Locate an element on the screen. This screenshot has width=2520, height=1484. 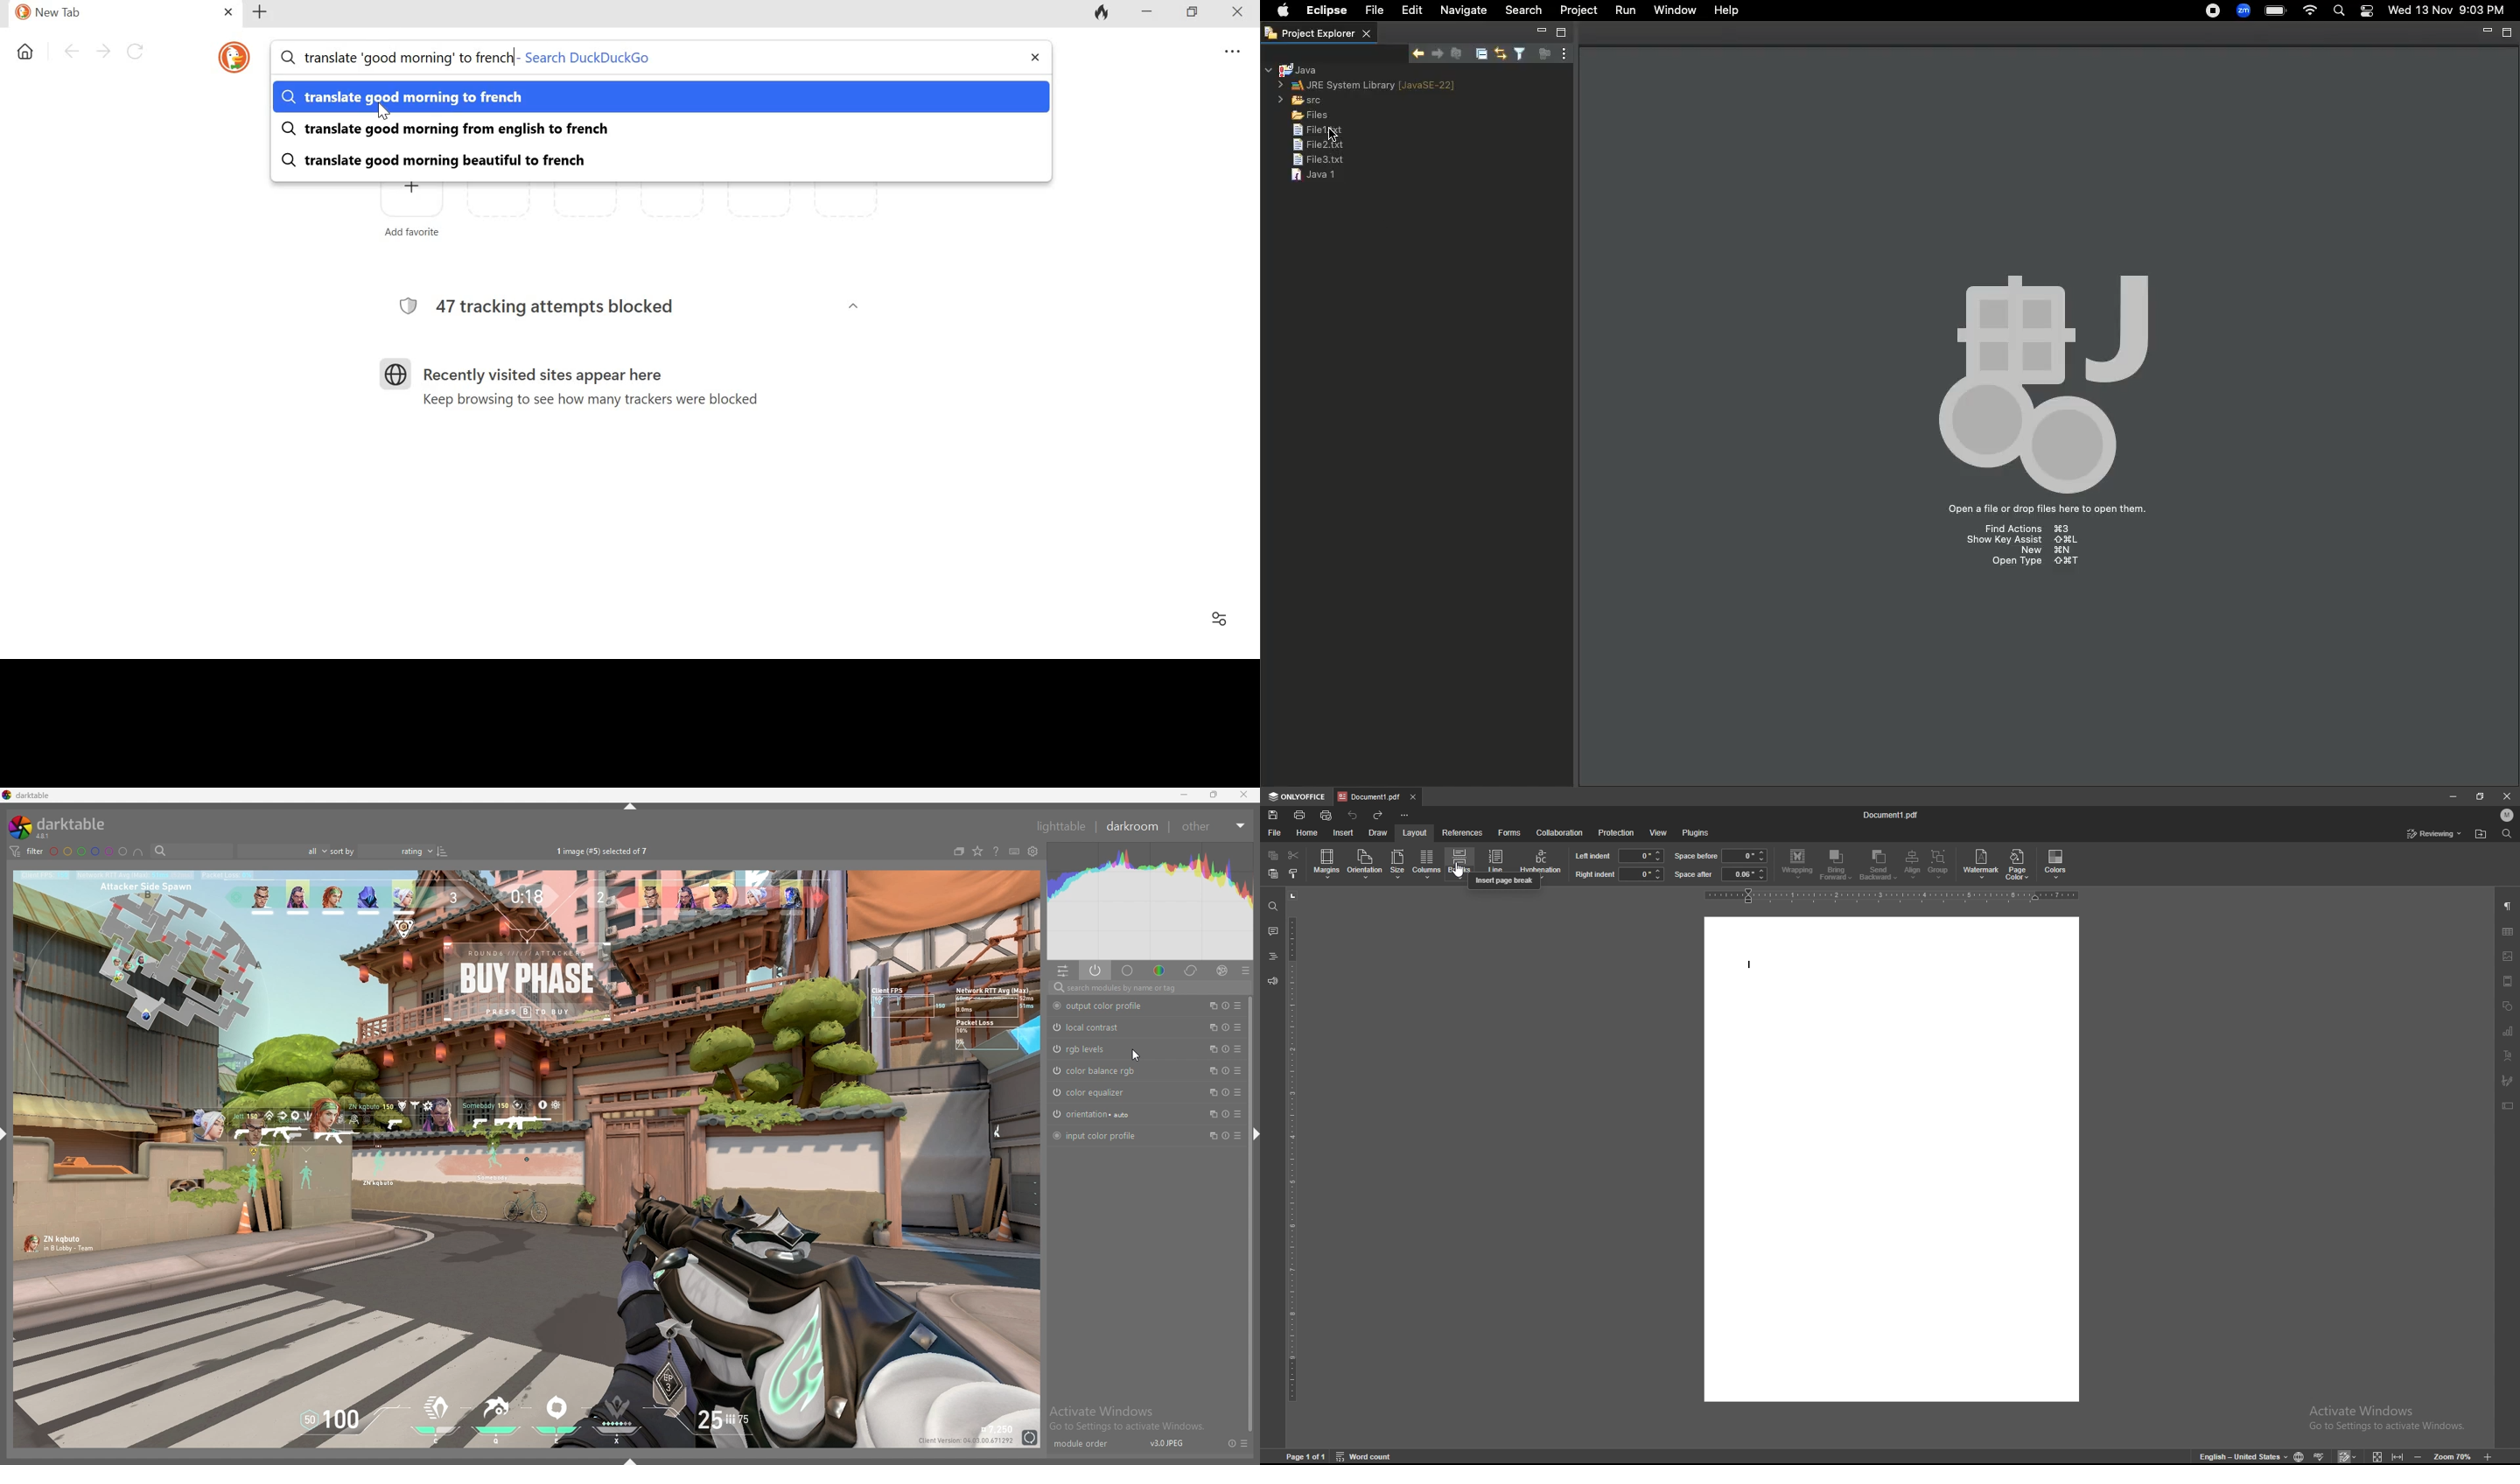
darktable is located at coordinates (58, 827).